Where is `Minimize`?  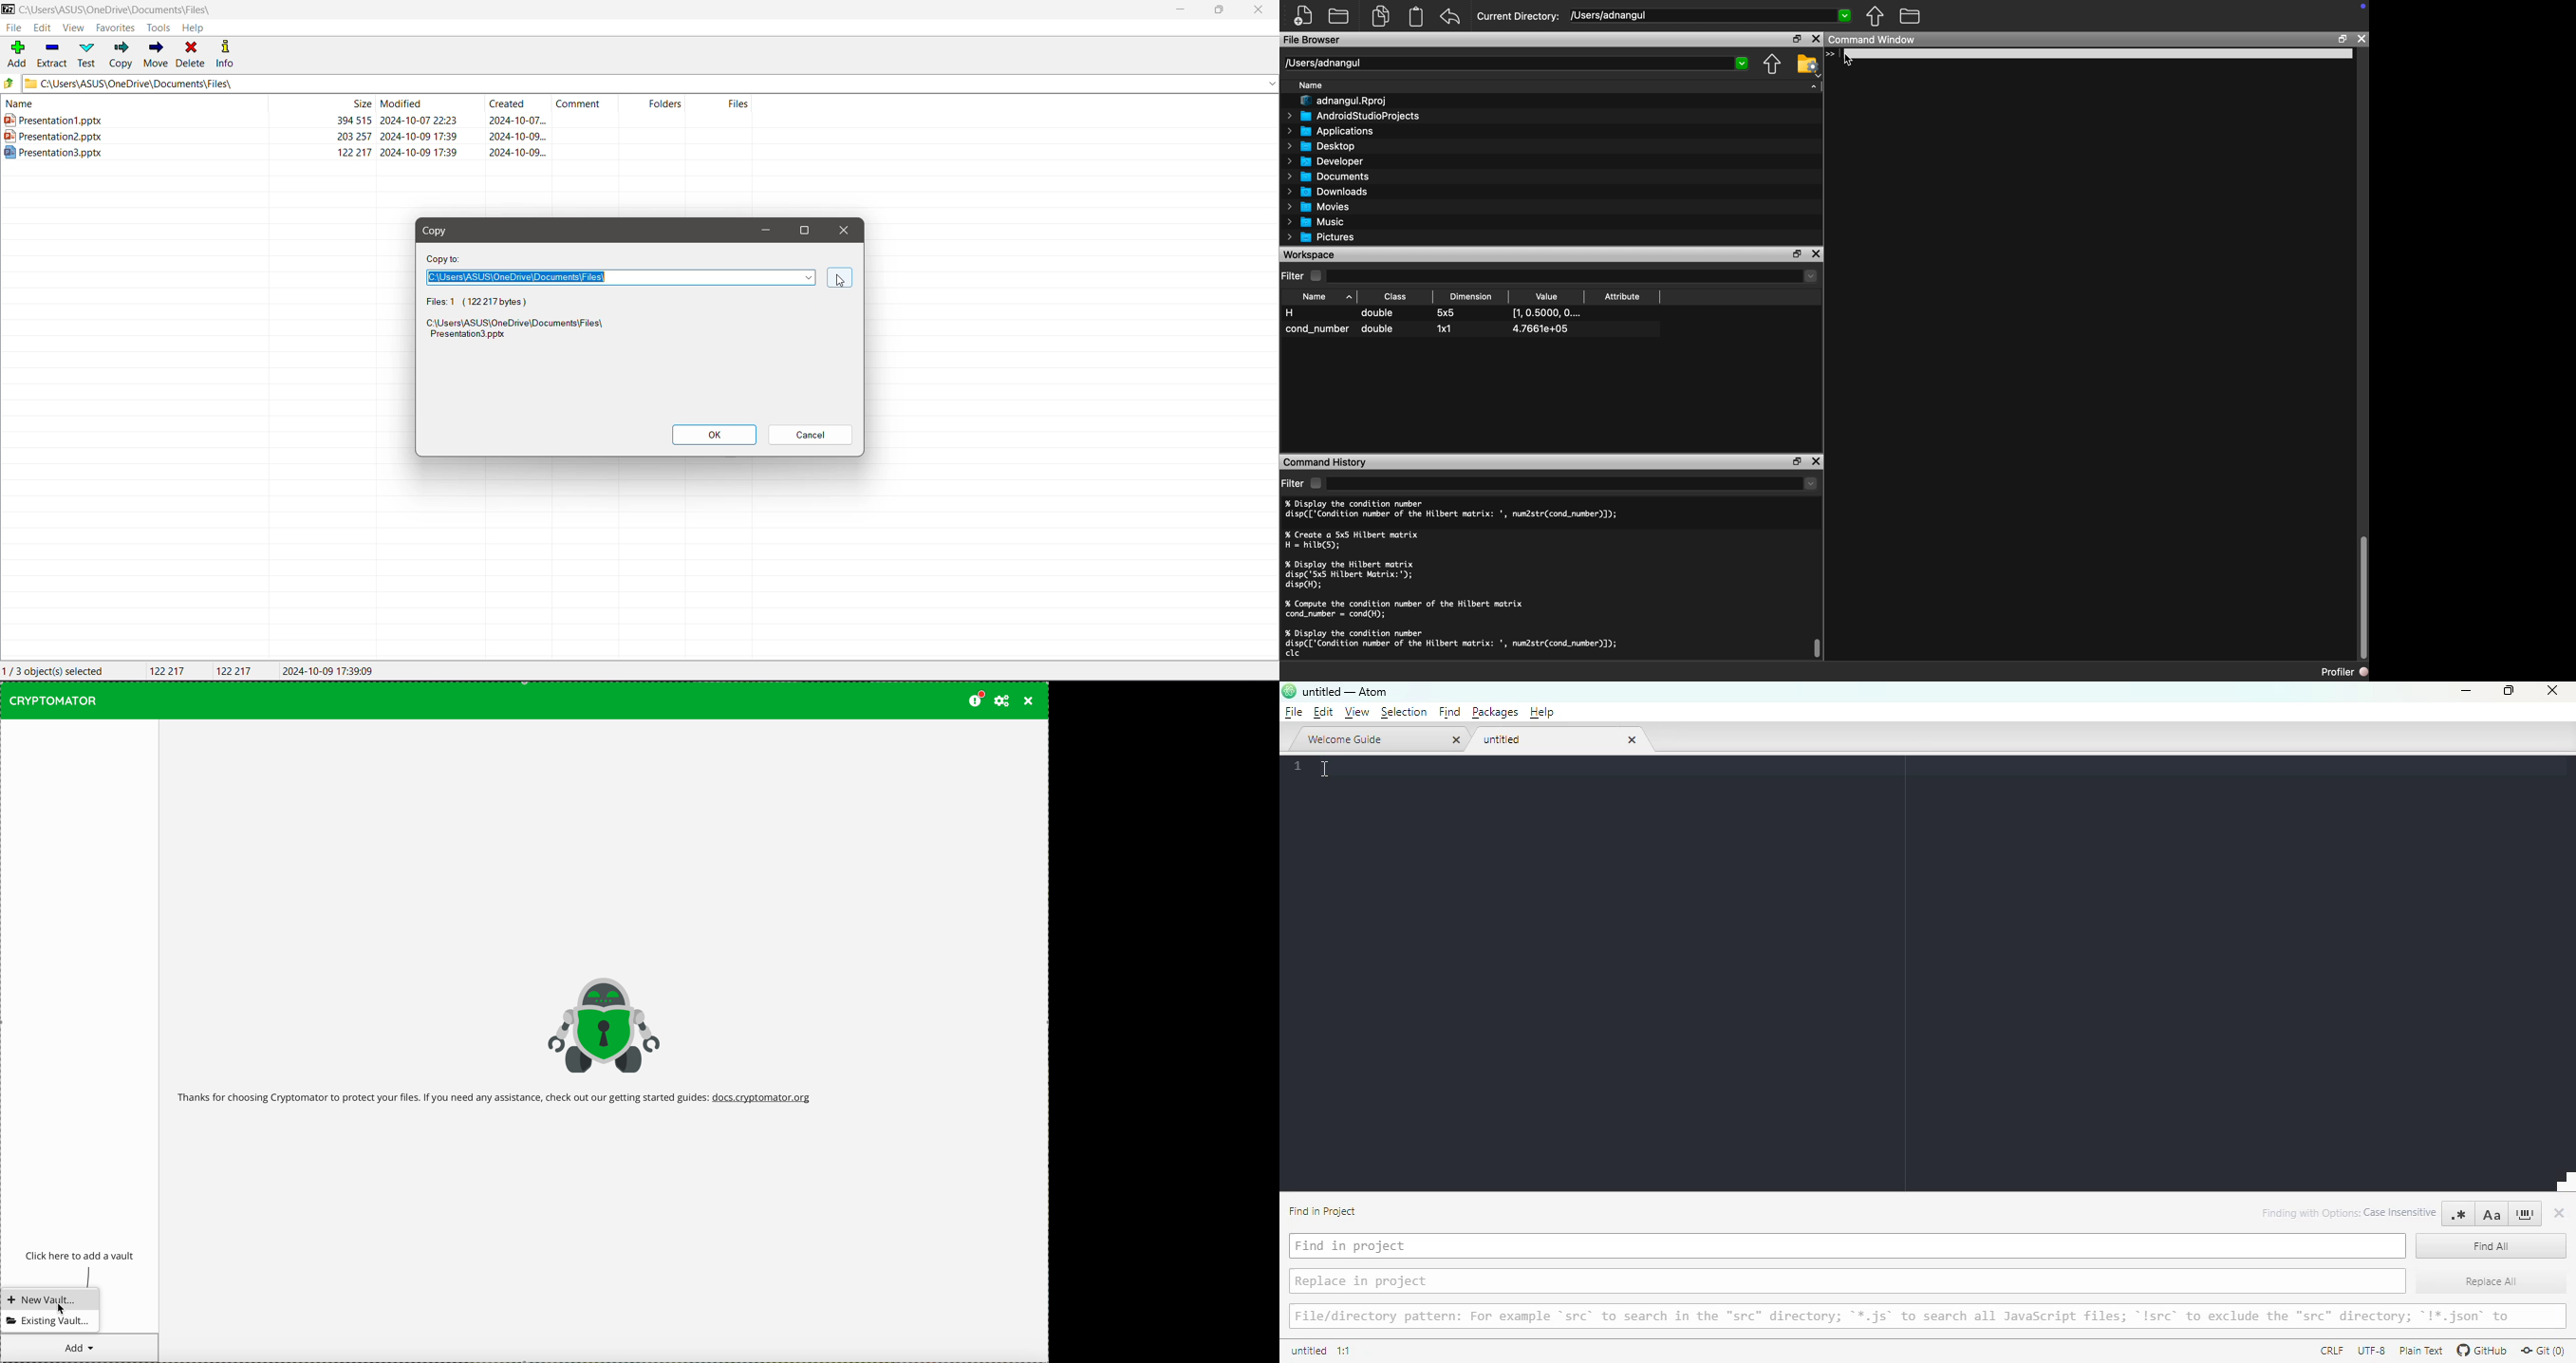
Minimize is located at coordinates (766, 231).